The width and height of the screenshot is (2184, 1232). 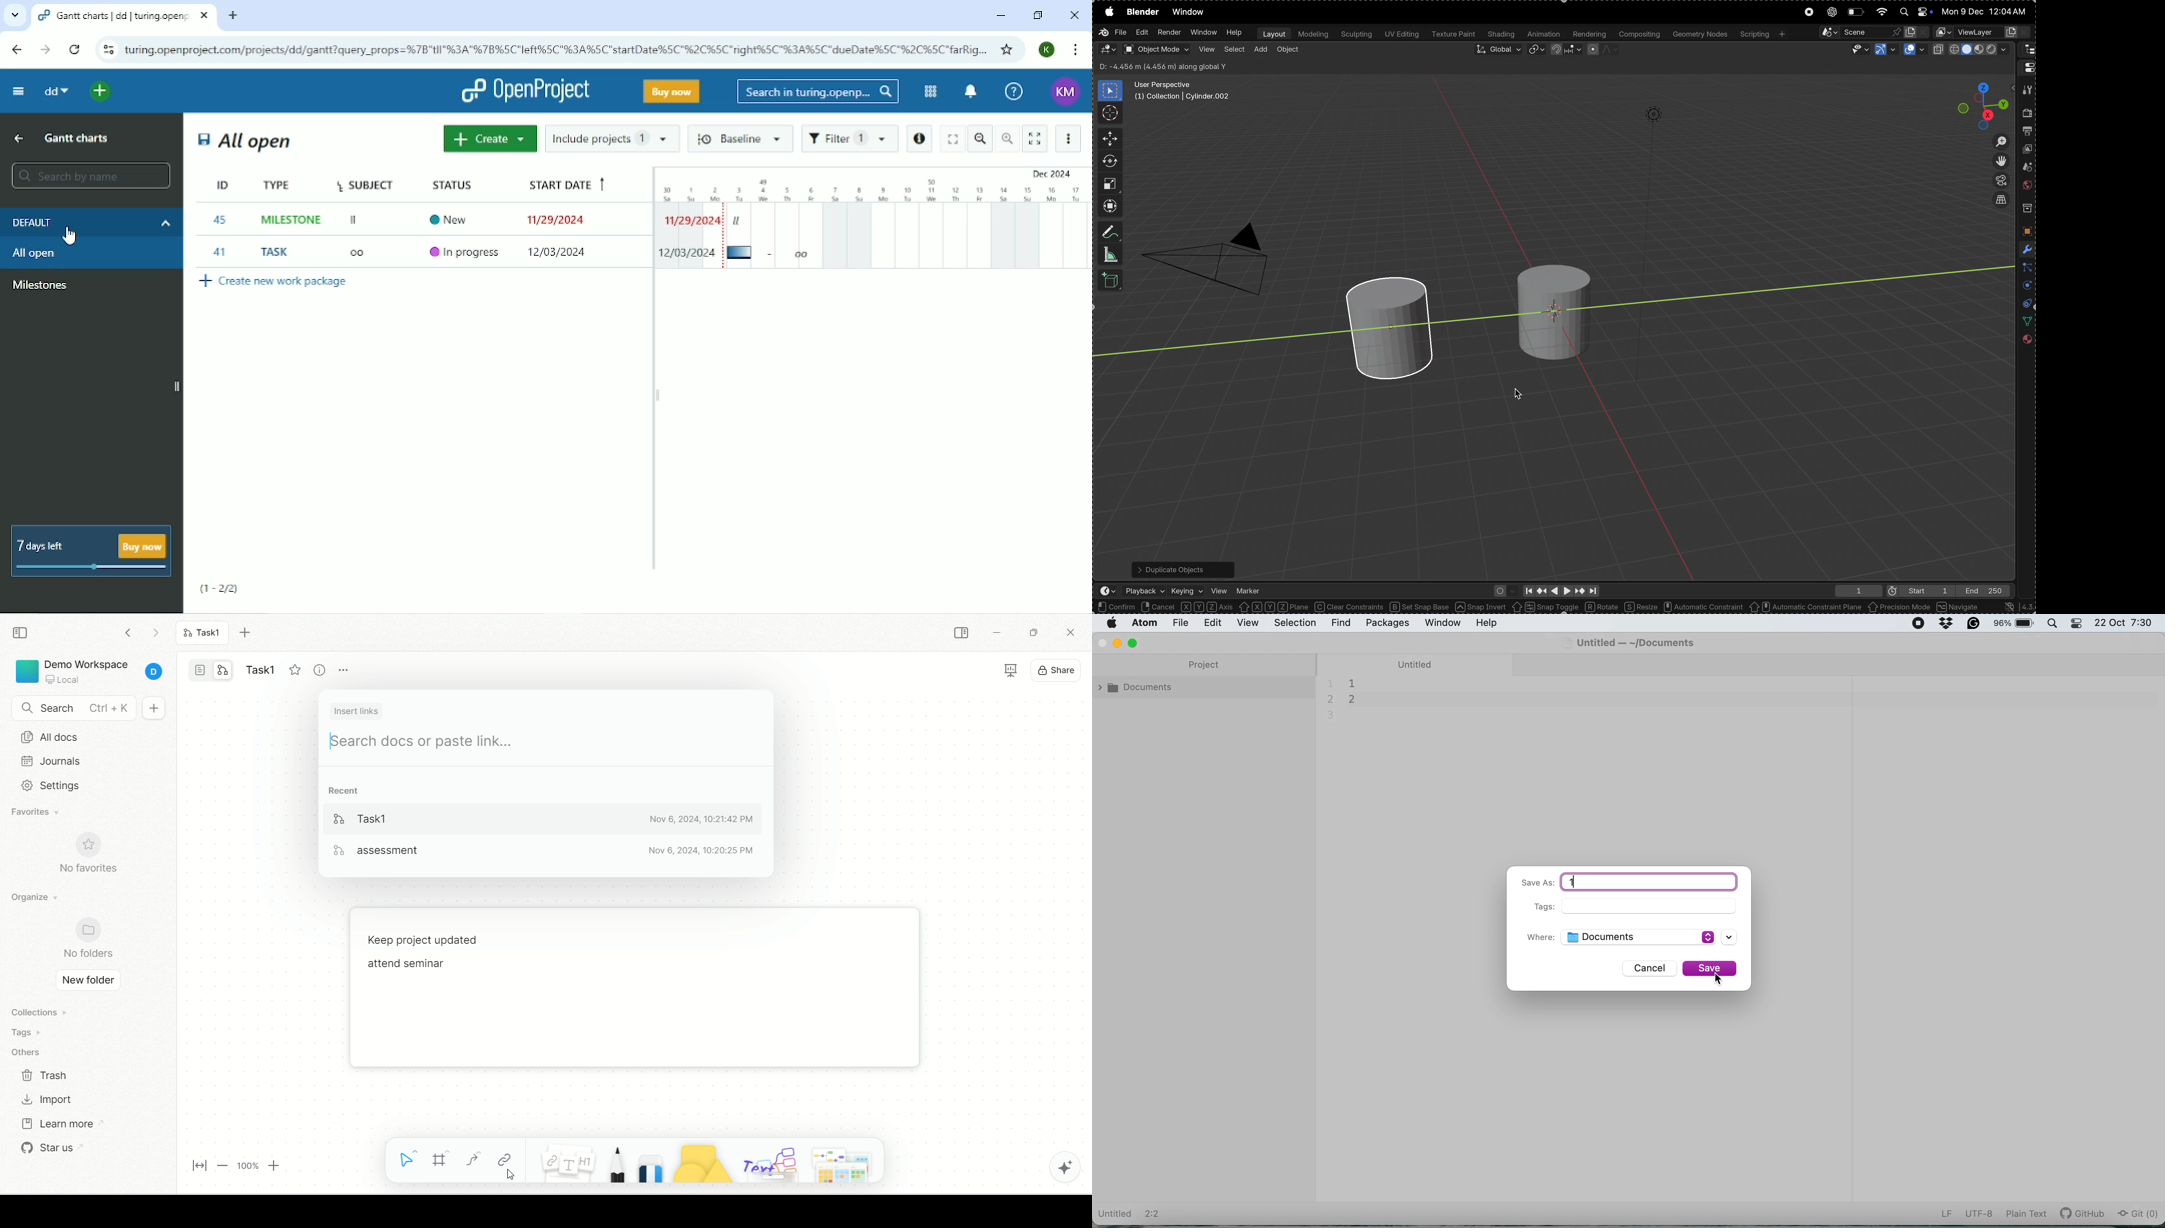 I want to click on view layer, so click(x=2028, y=151).